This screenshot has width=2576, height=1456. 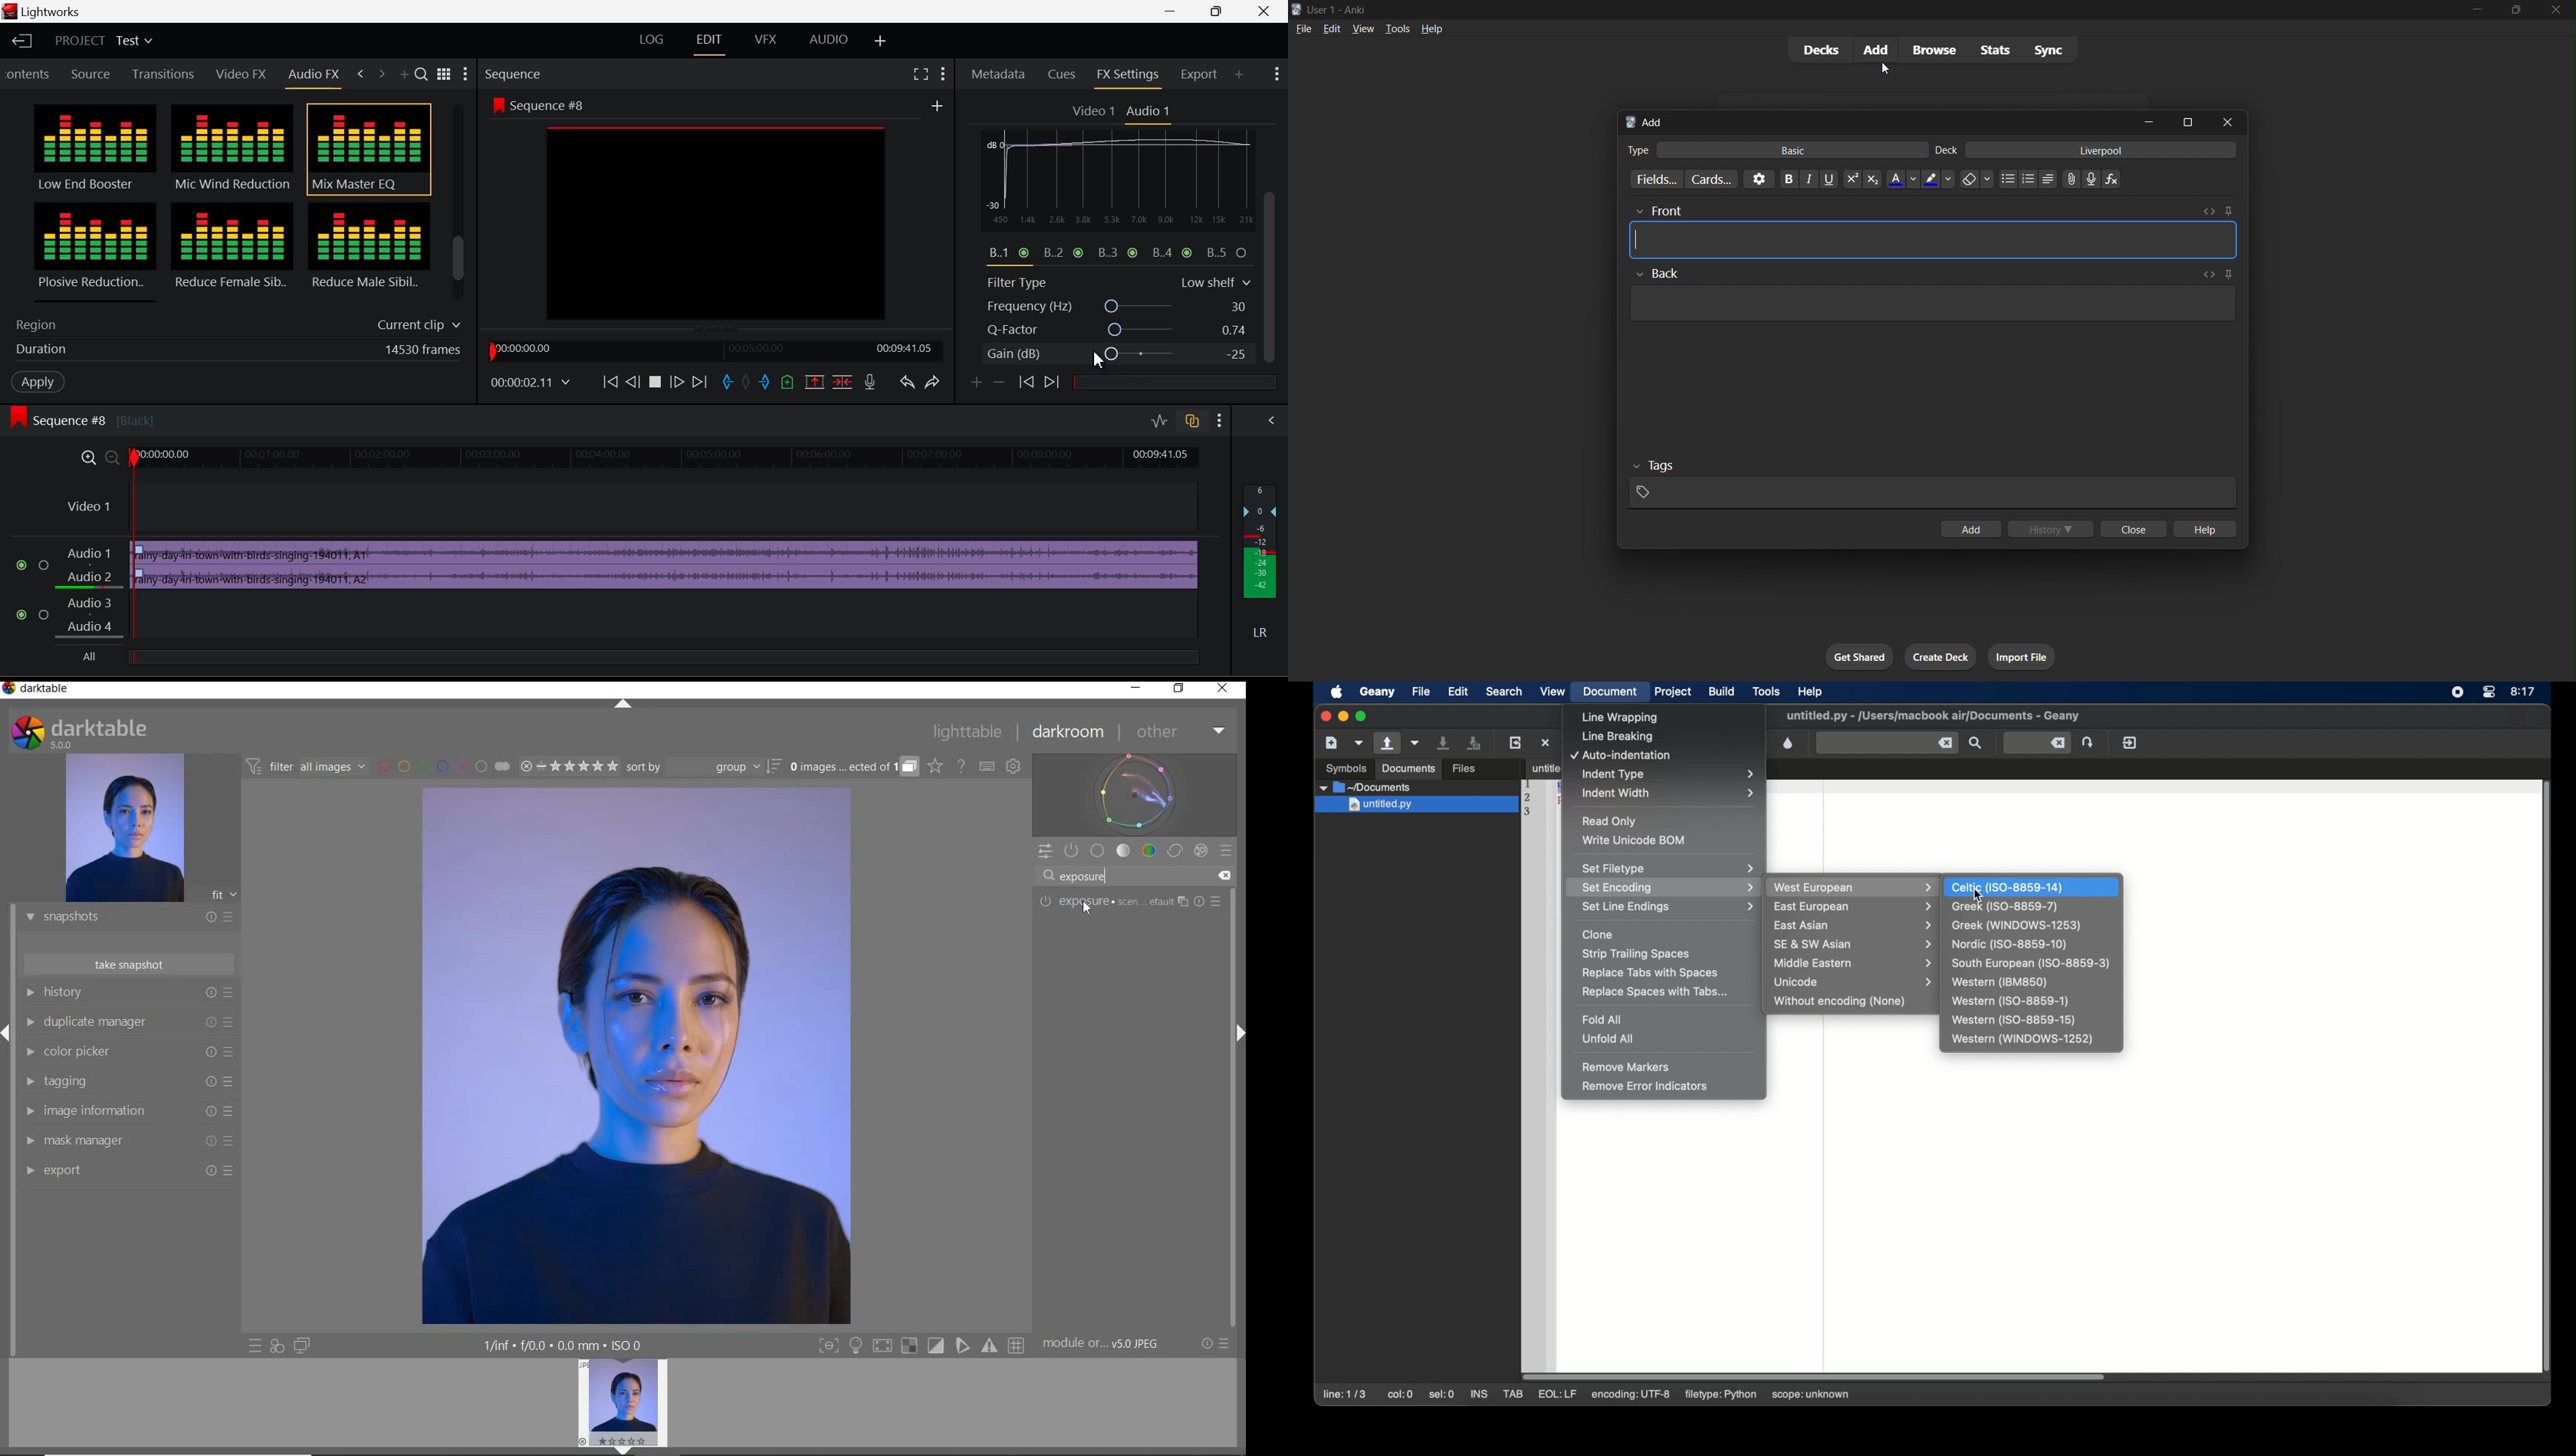 I want to click on Full Screen, so click(x=920, y=74).